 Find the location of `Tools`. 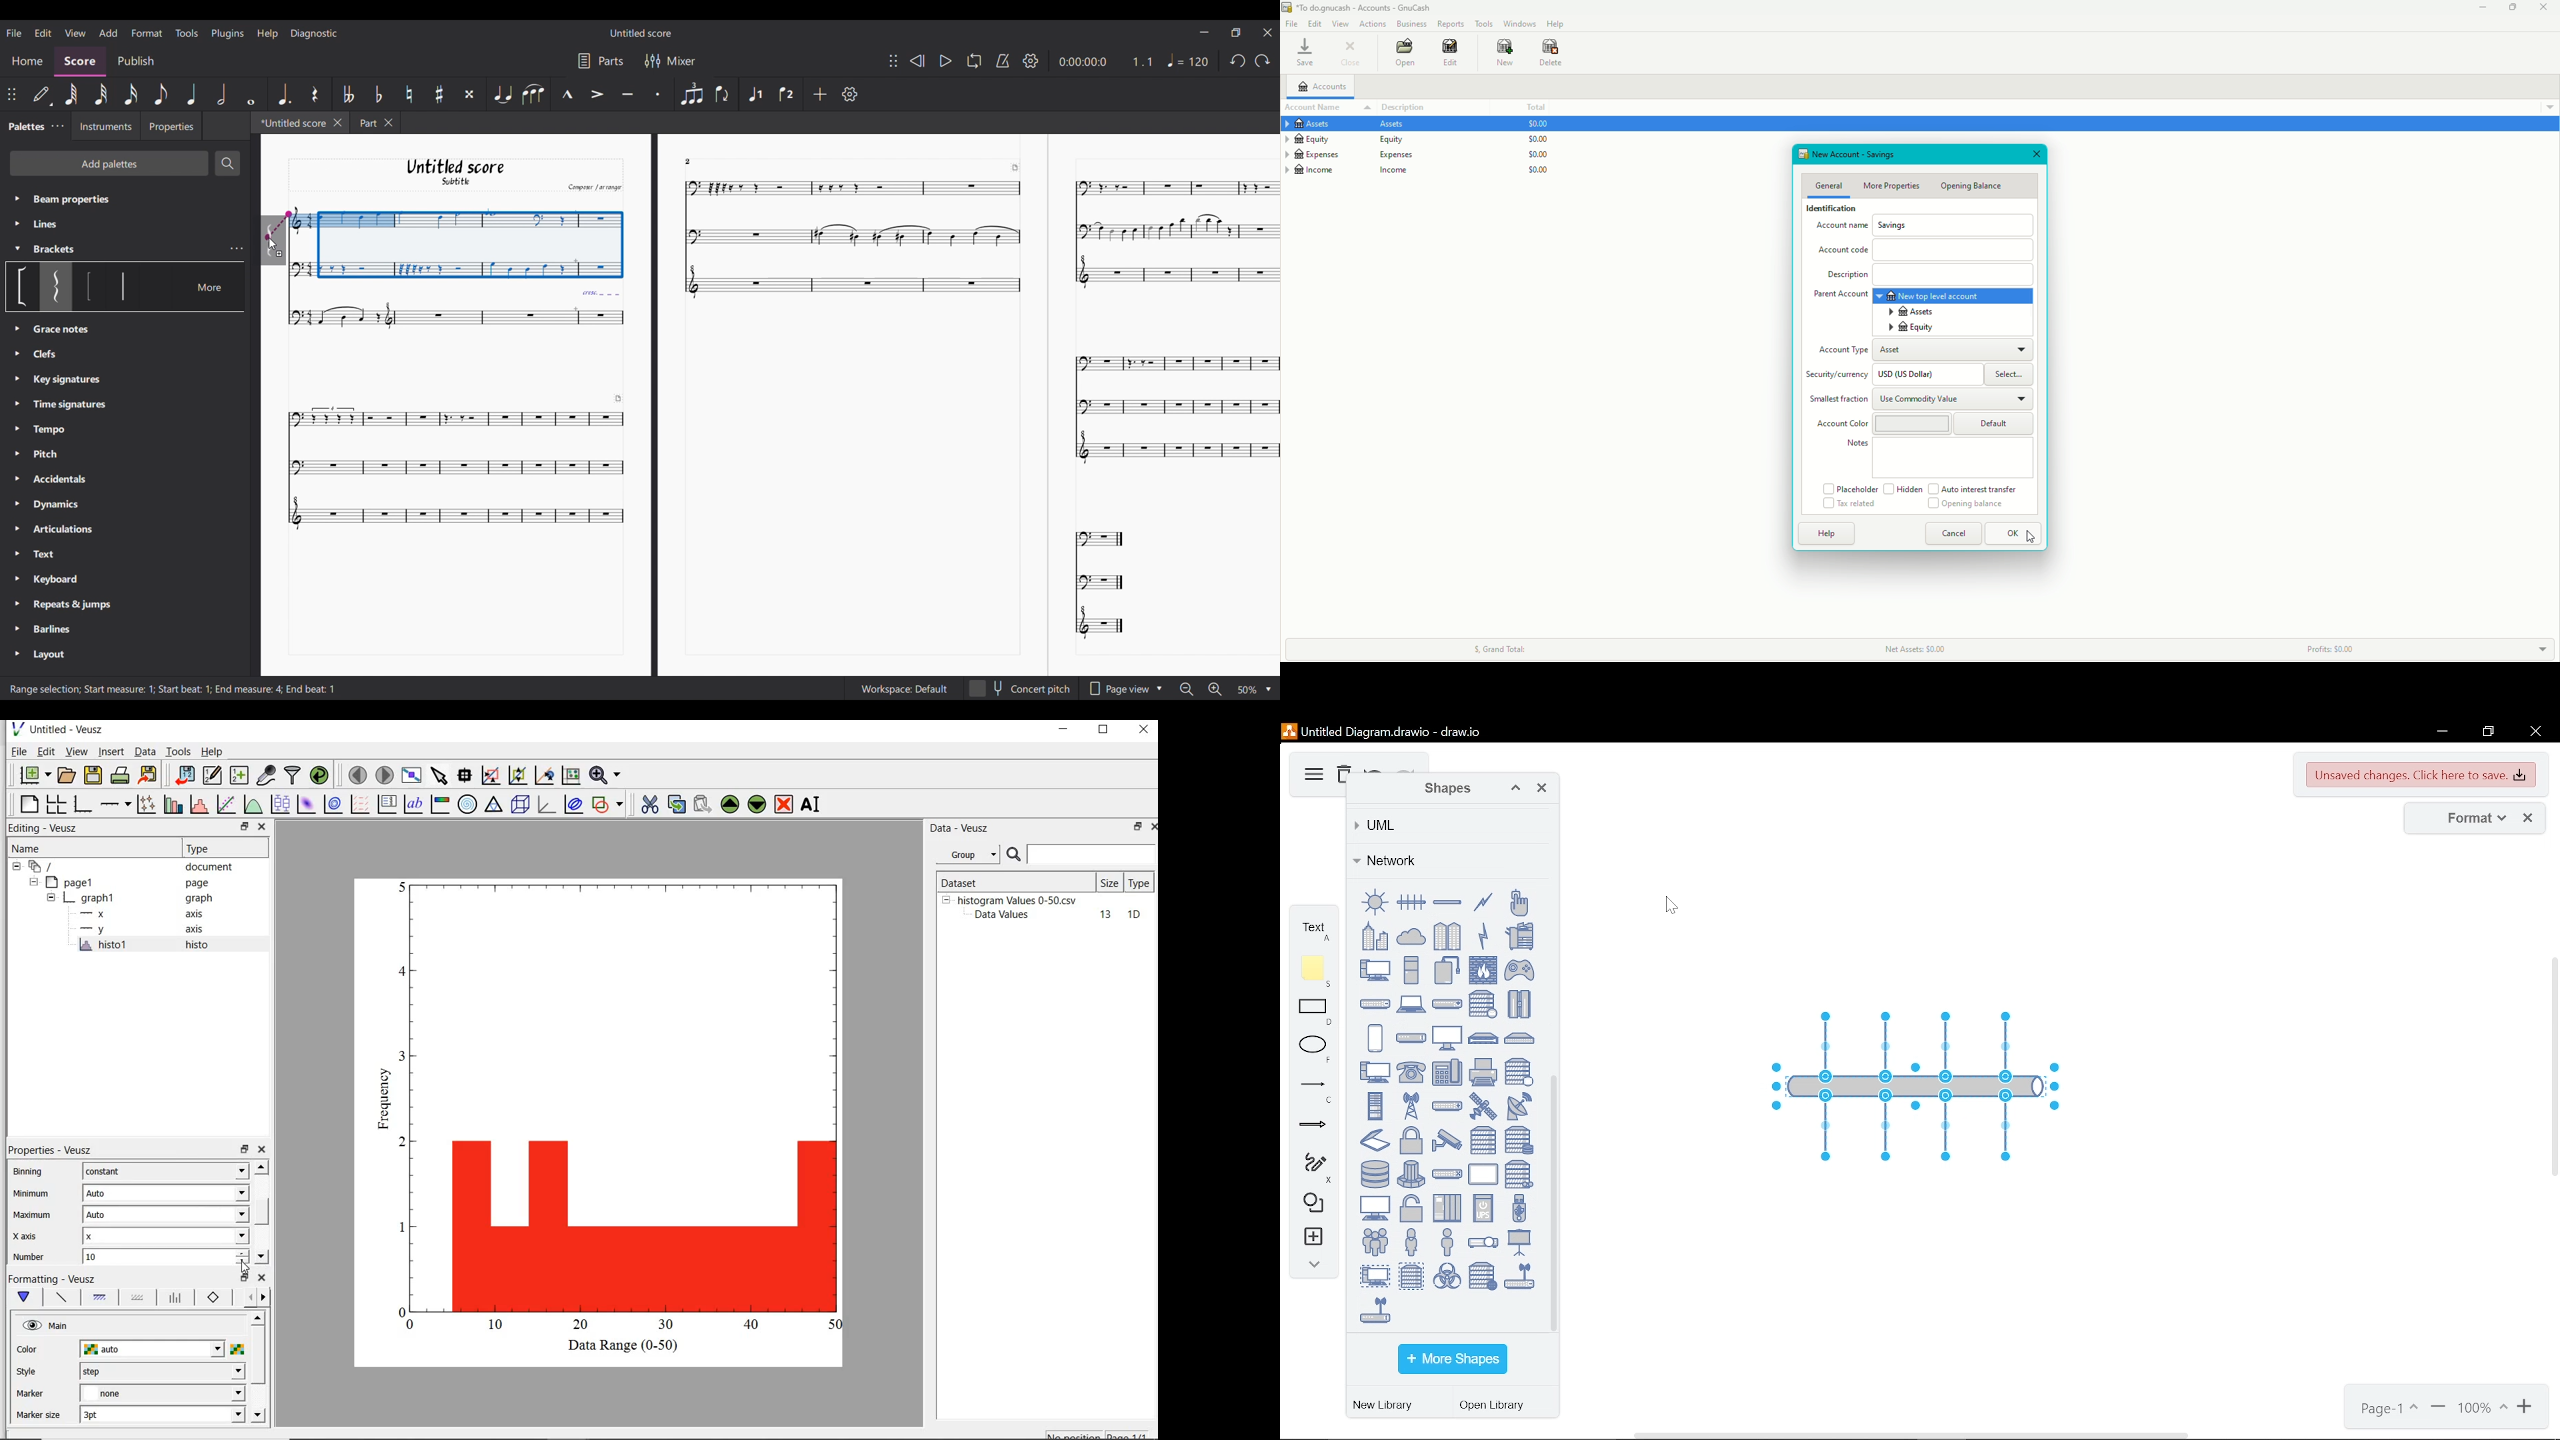

Tools is located at coordinates (1484, 24).